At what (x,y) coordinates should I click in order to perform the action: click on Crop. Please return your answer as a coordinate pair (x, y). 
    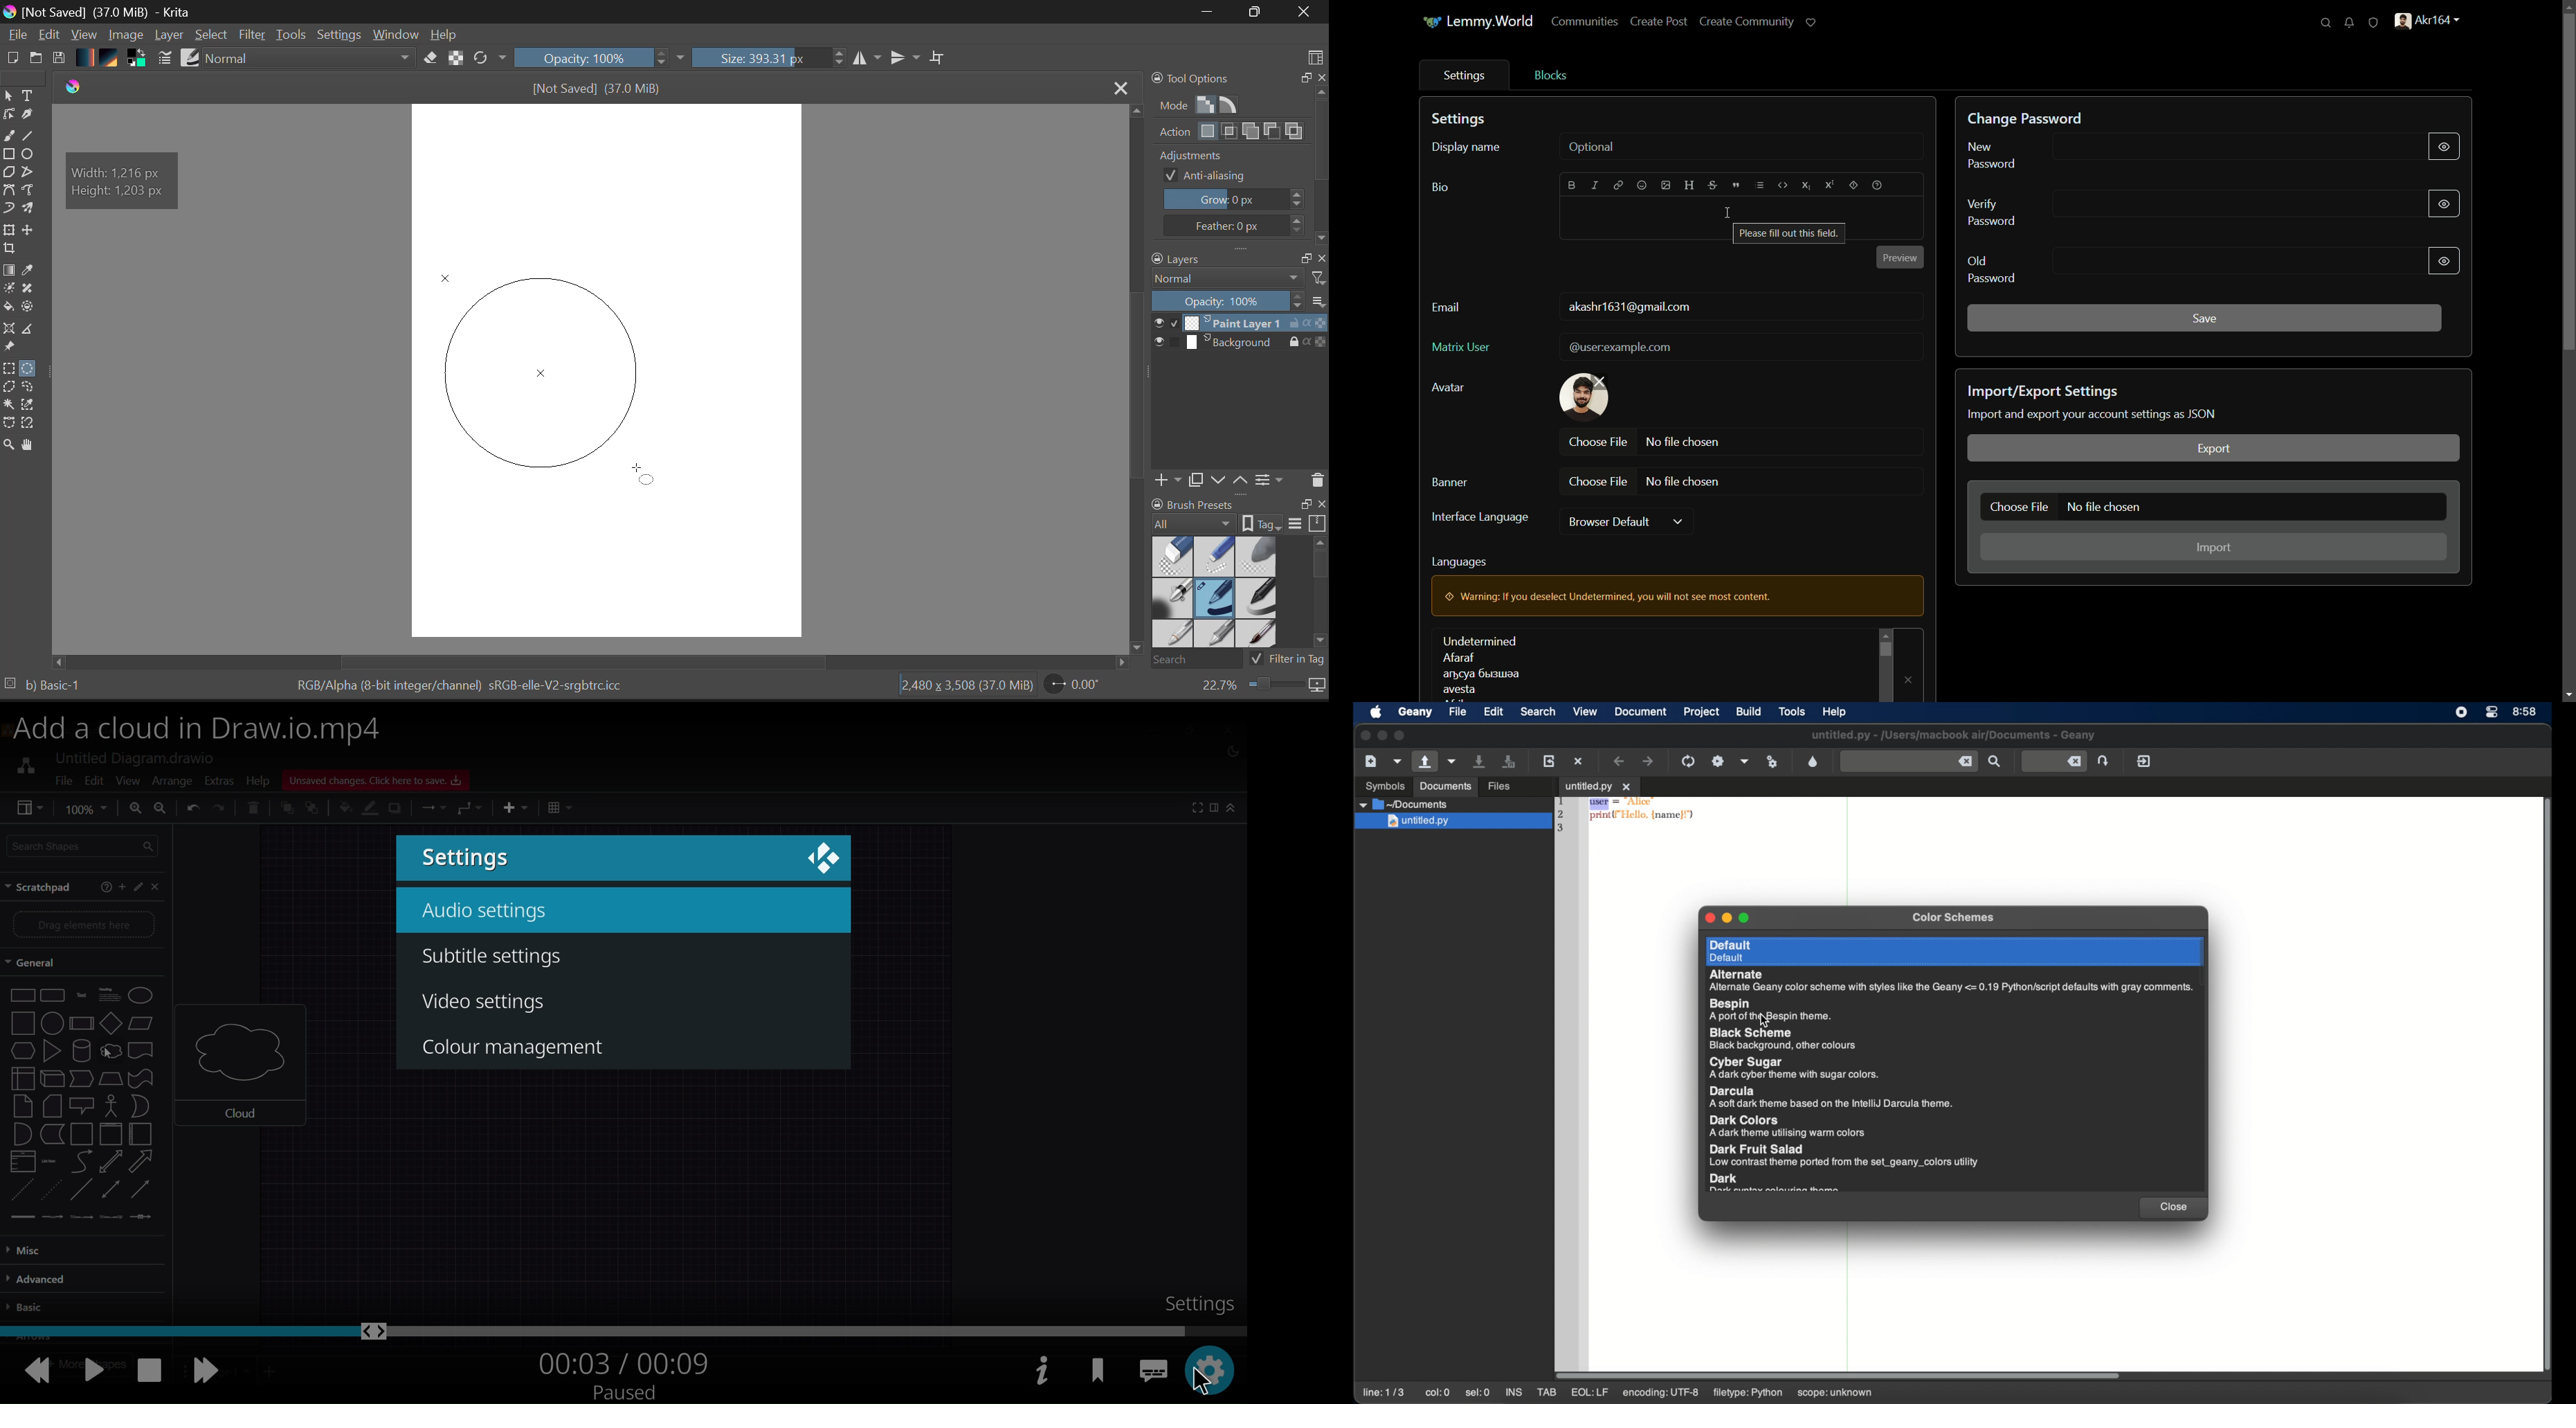
    Looking at the image, I should click on (938, 58).